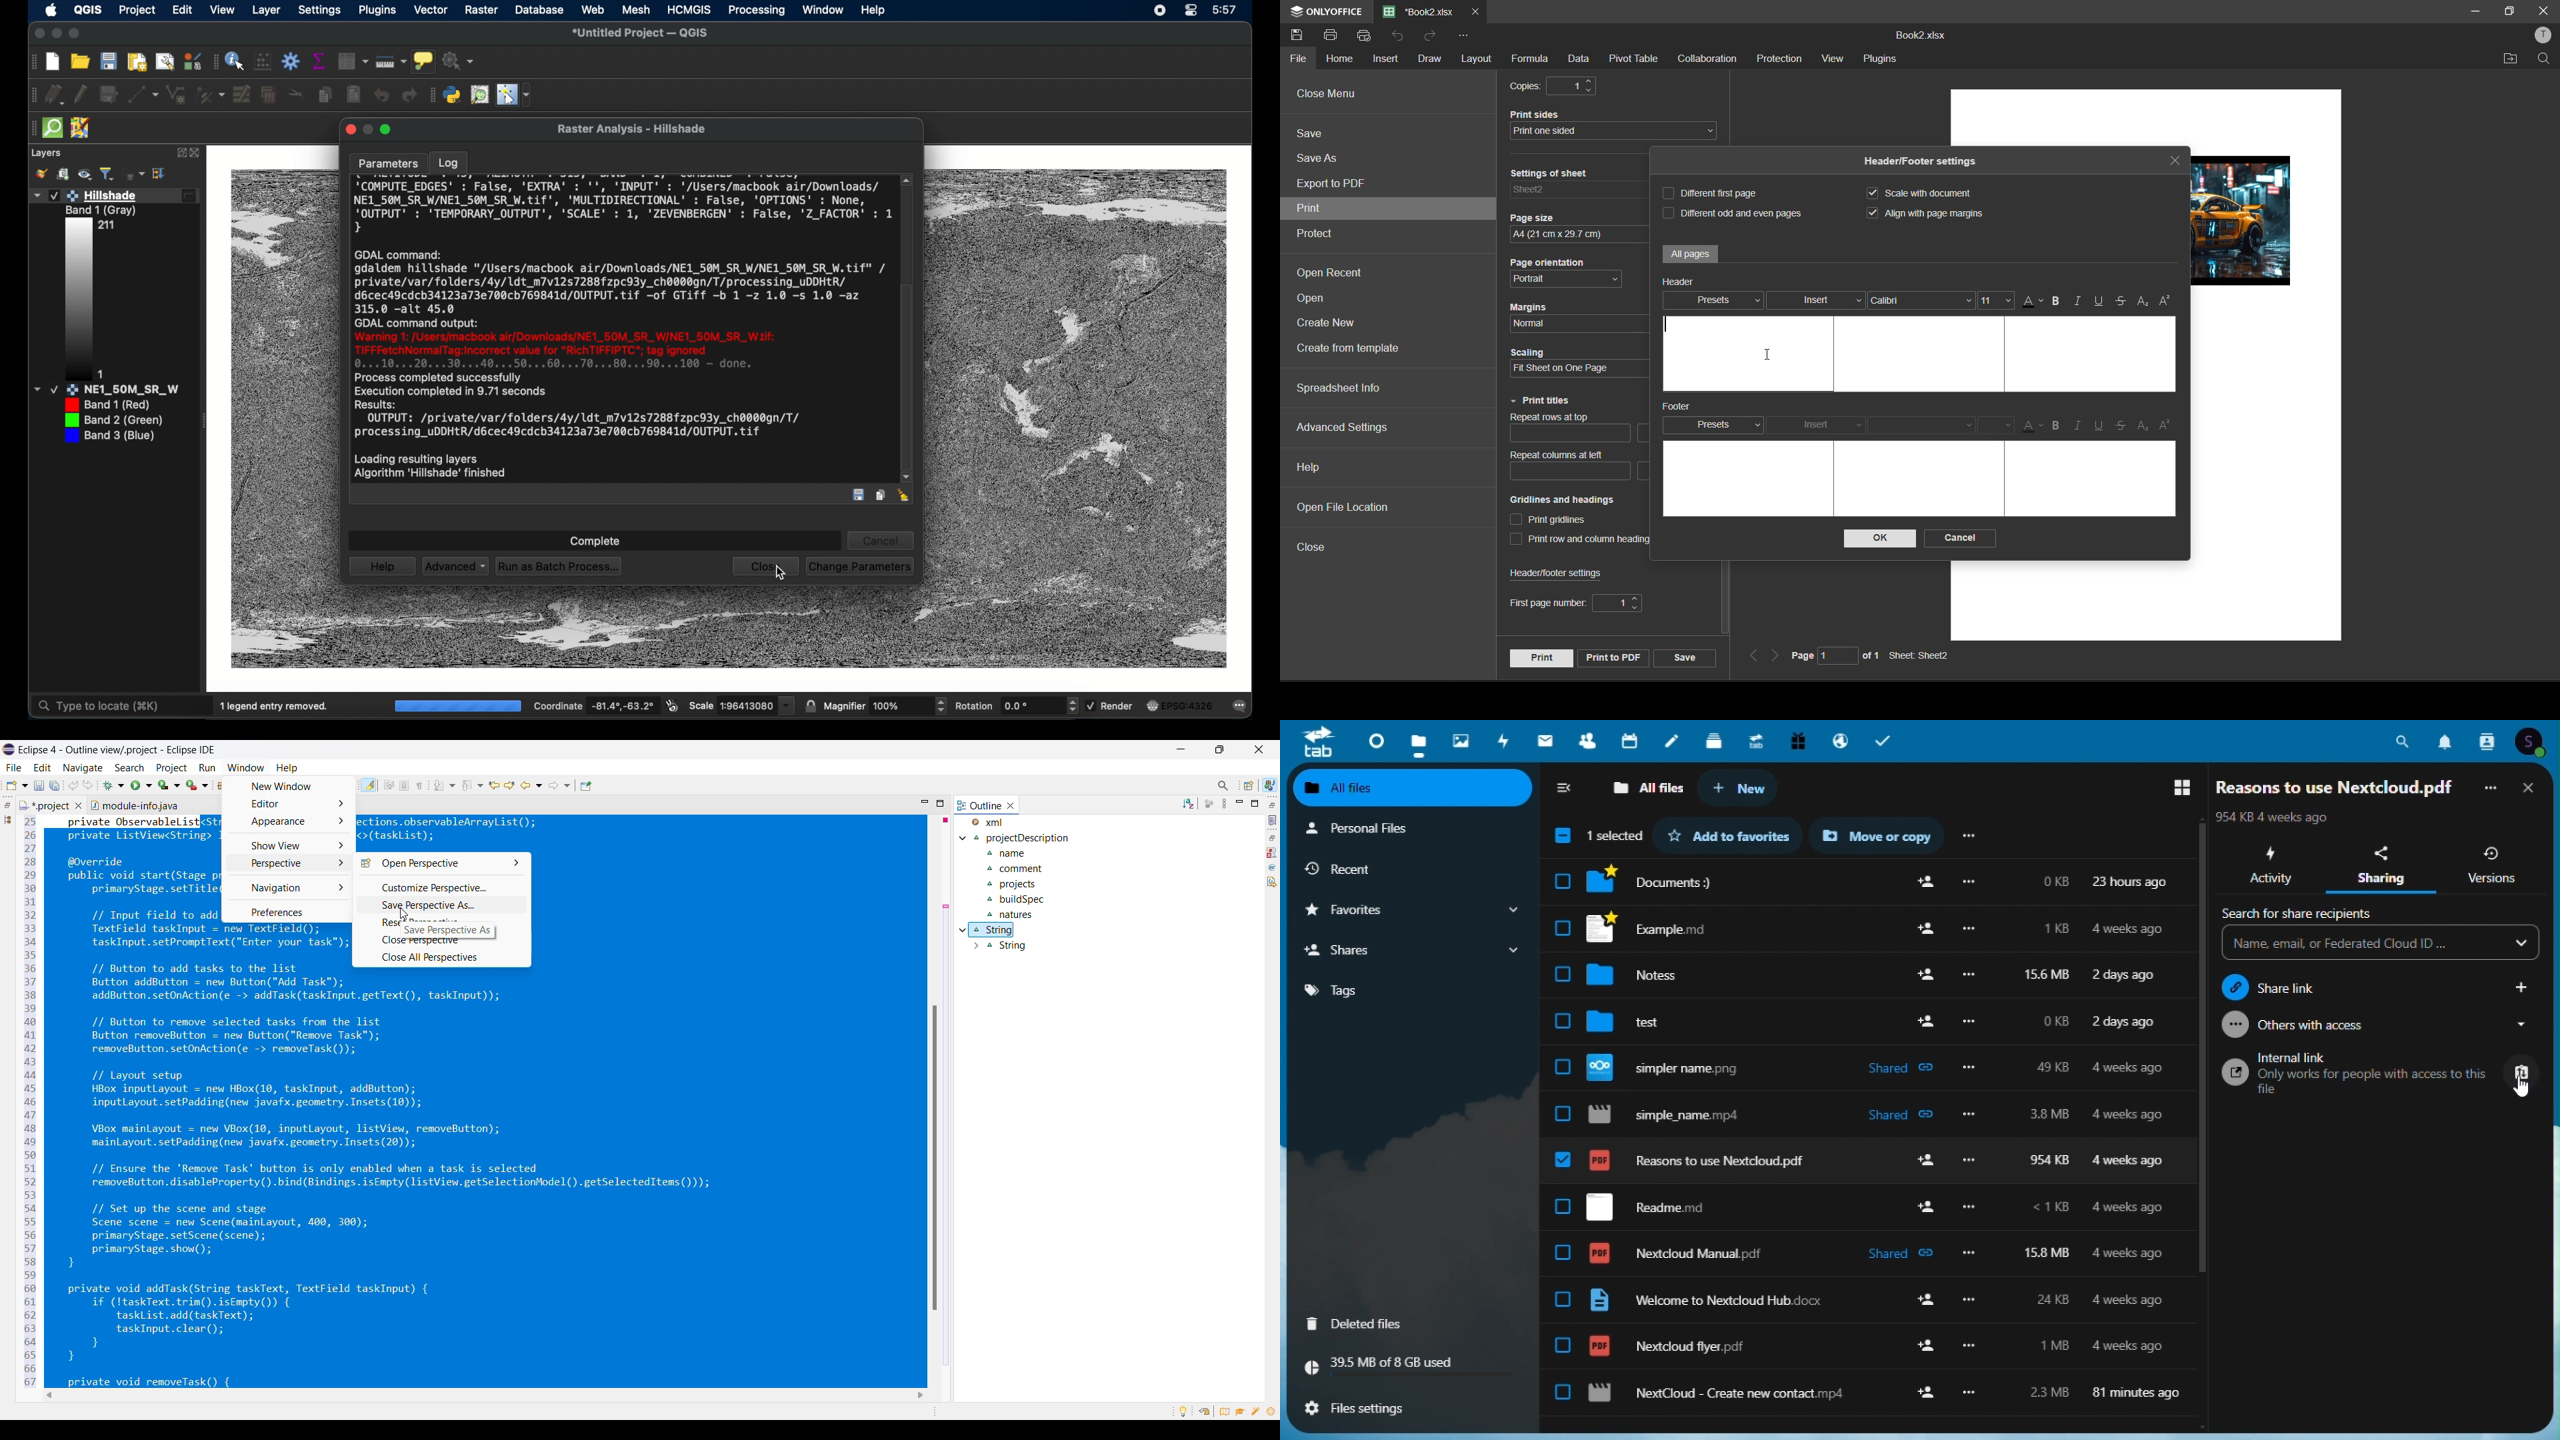 The image size is (2576, 1456). What do you see at coordinates (2547, 59) in the screenshot?
I see `find` at bounding box center [2547, 59].